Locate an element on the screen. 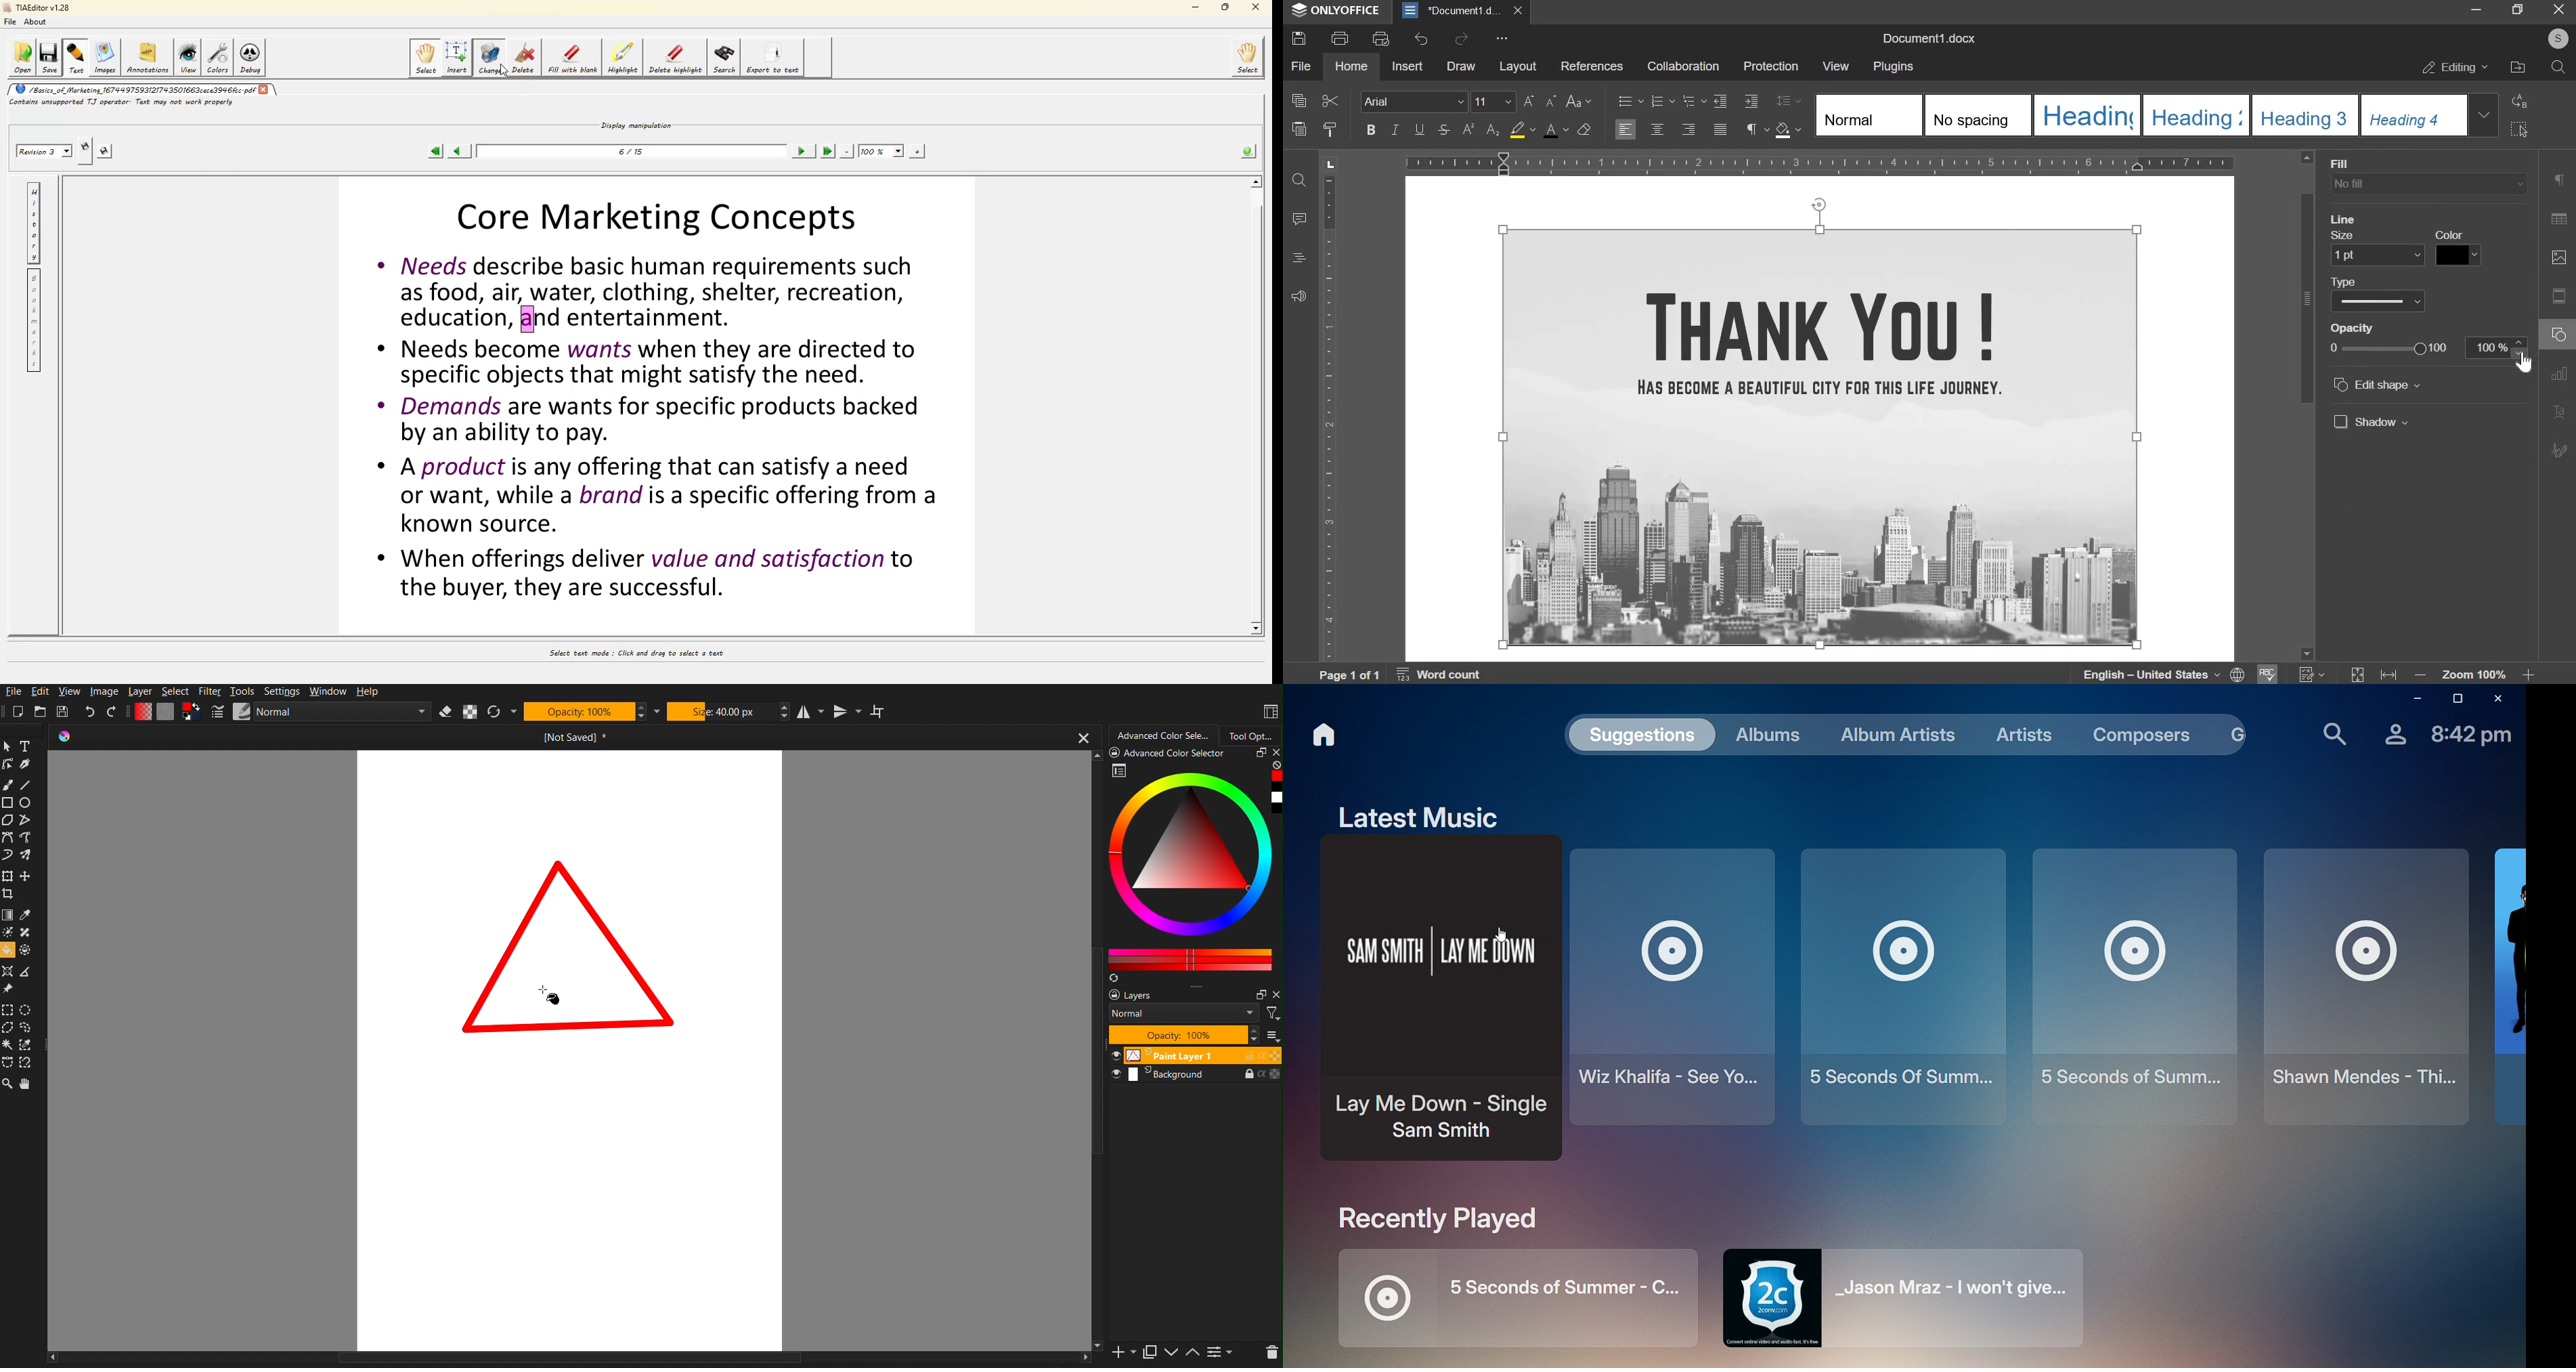  Heading 4 is located at coordinates (2411, 115).